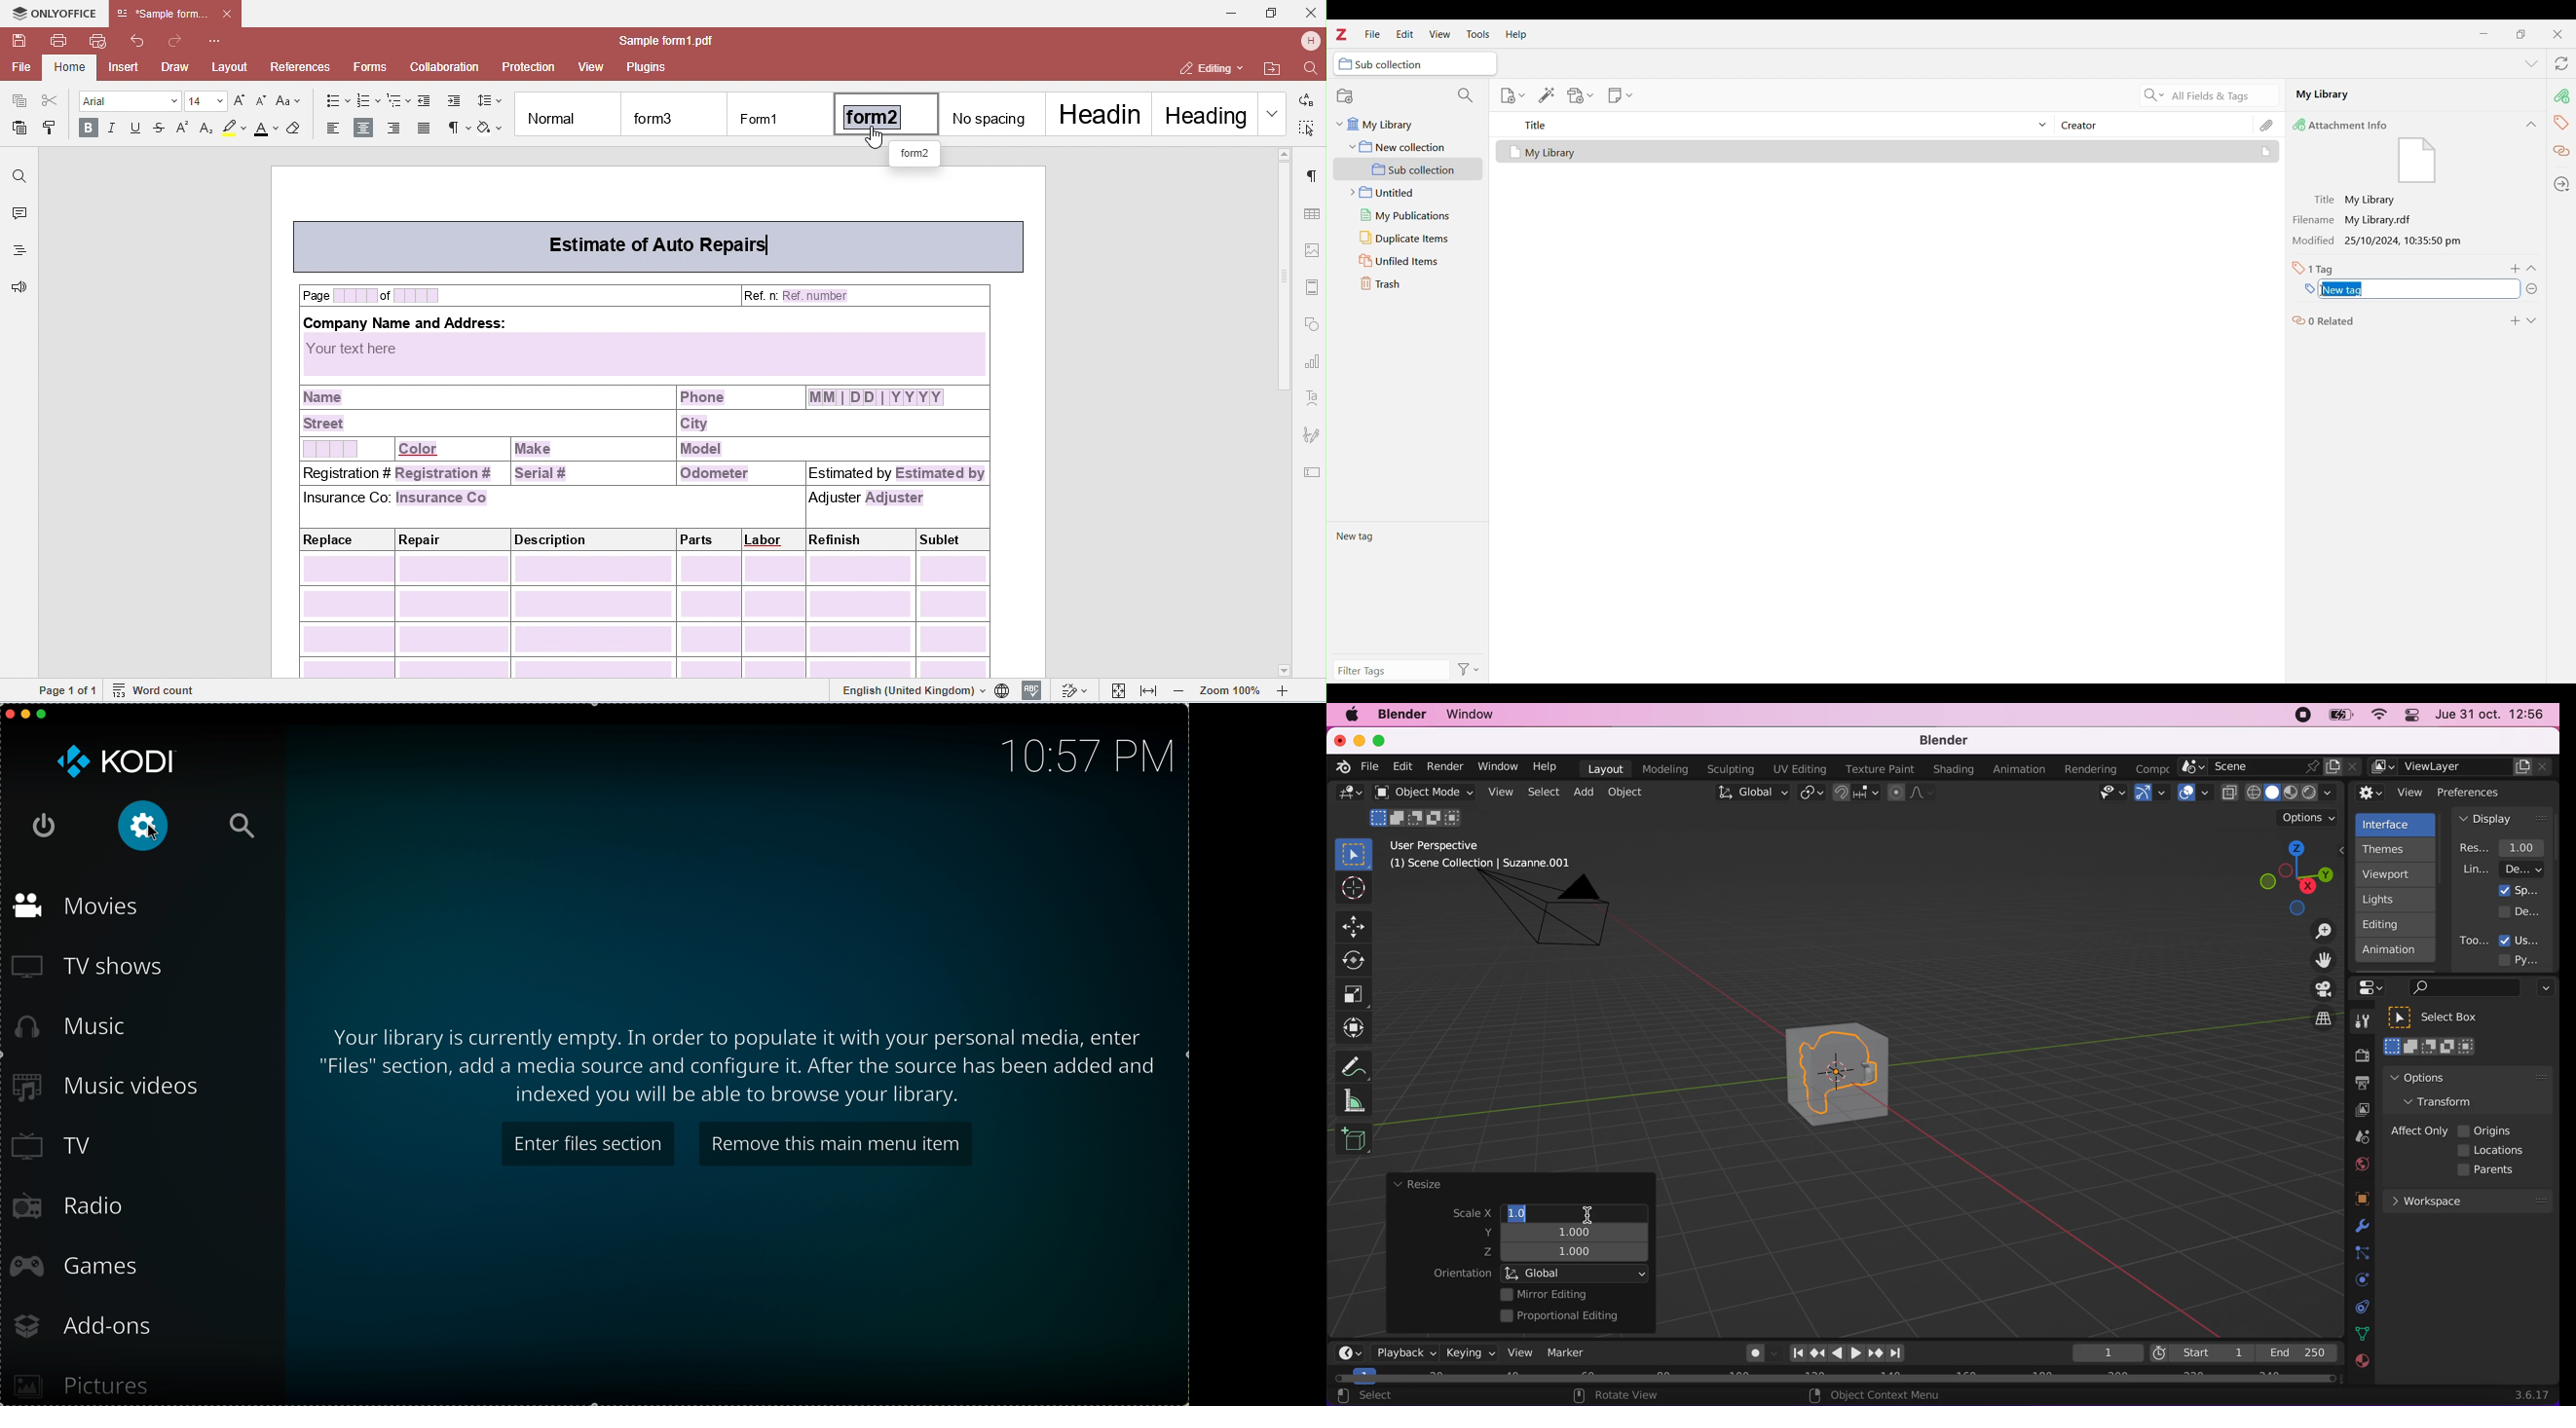 The image size is (2576, 1428). What do you see at coordinates (2562, 96) in the screenshot?
I see `pin` at bounding box center [2562, 96].